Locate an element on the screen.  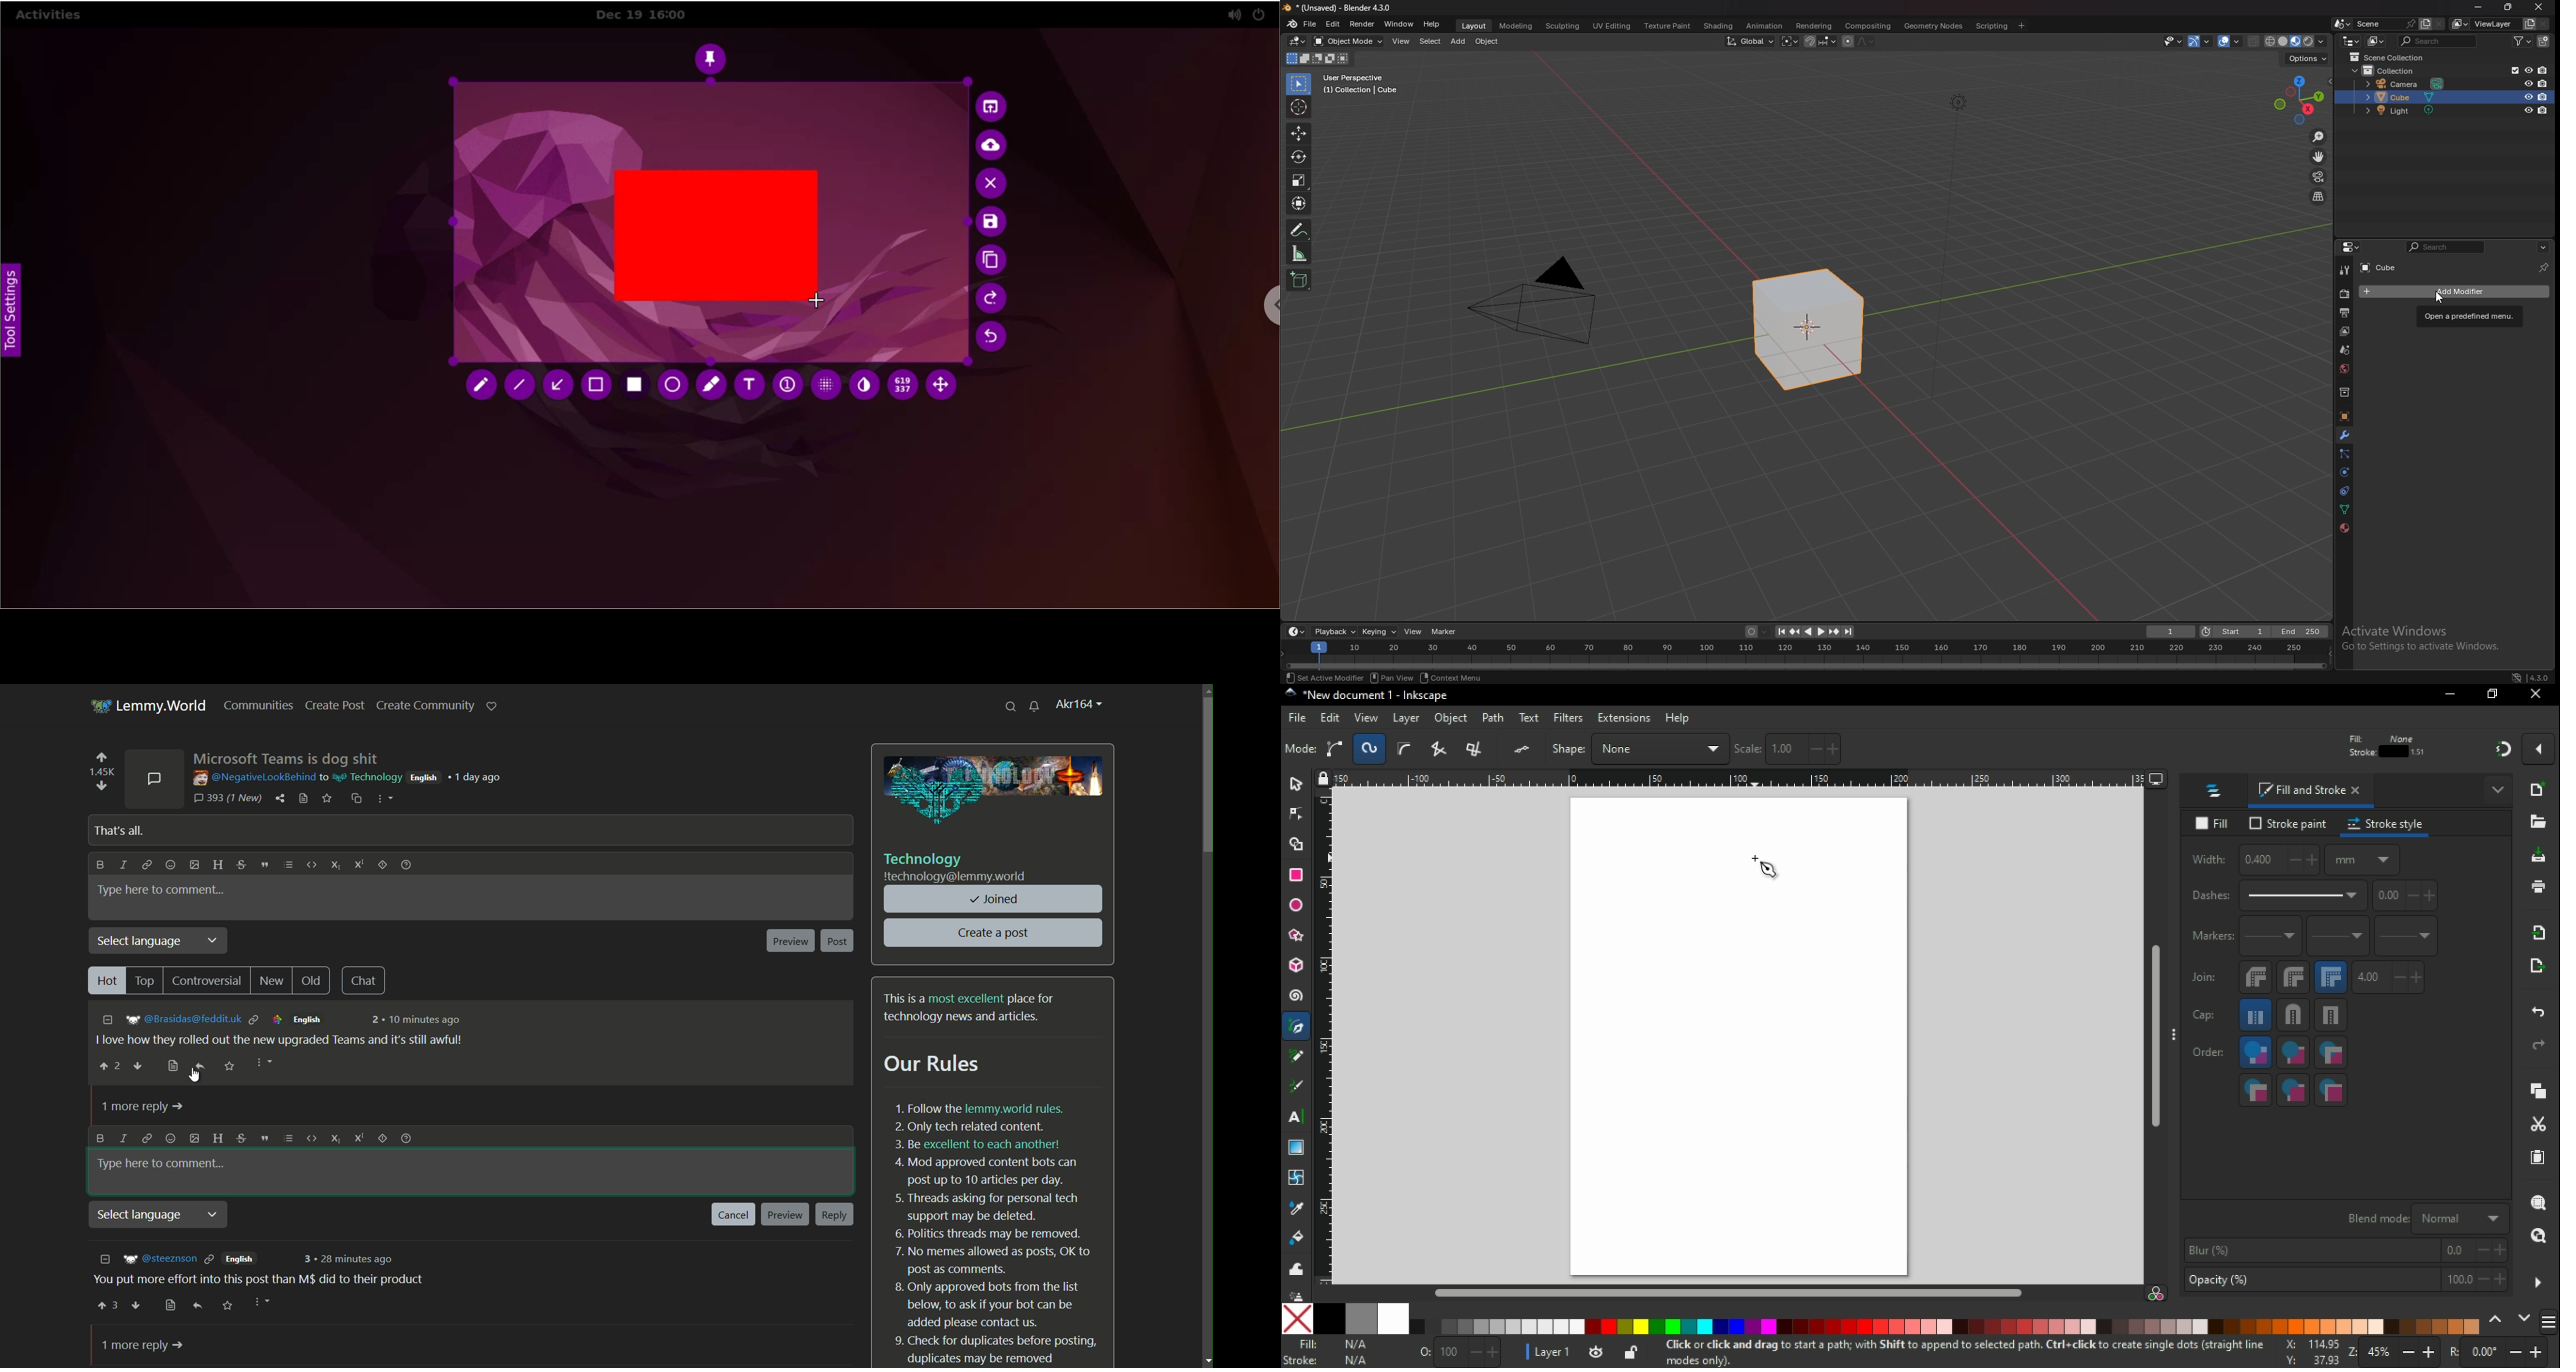
object is located at coordinates (1452, 719).